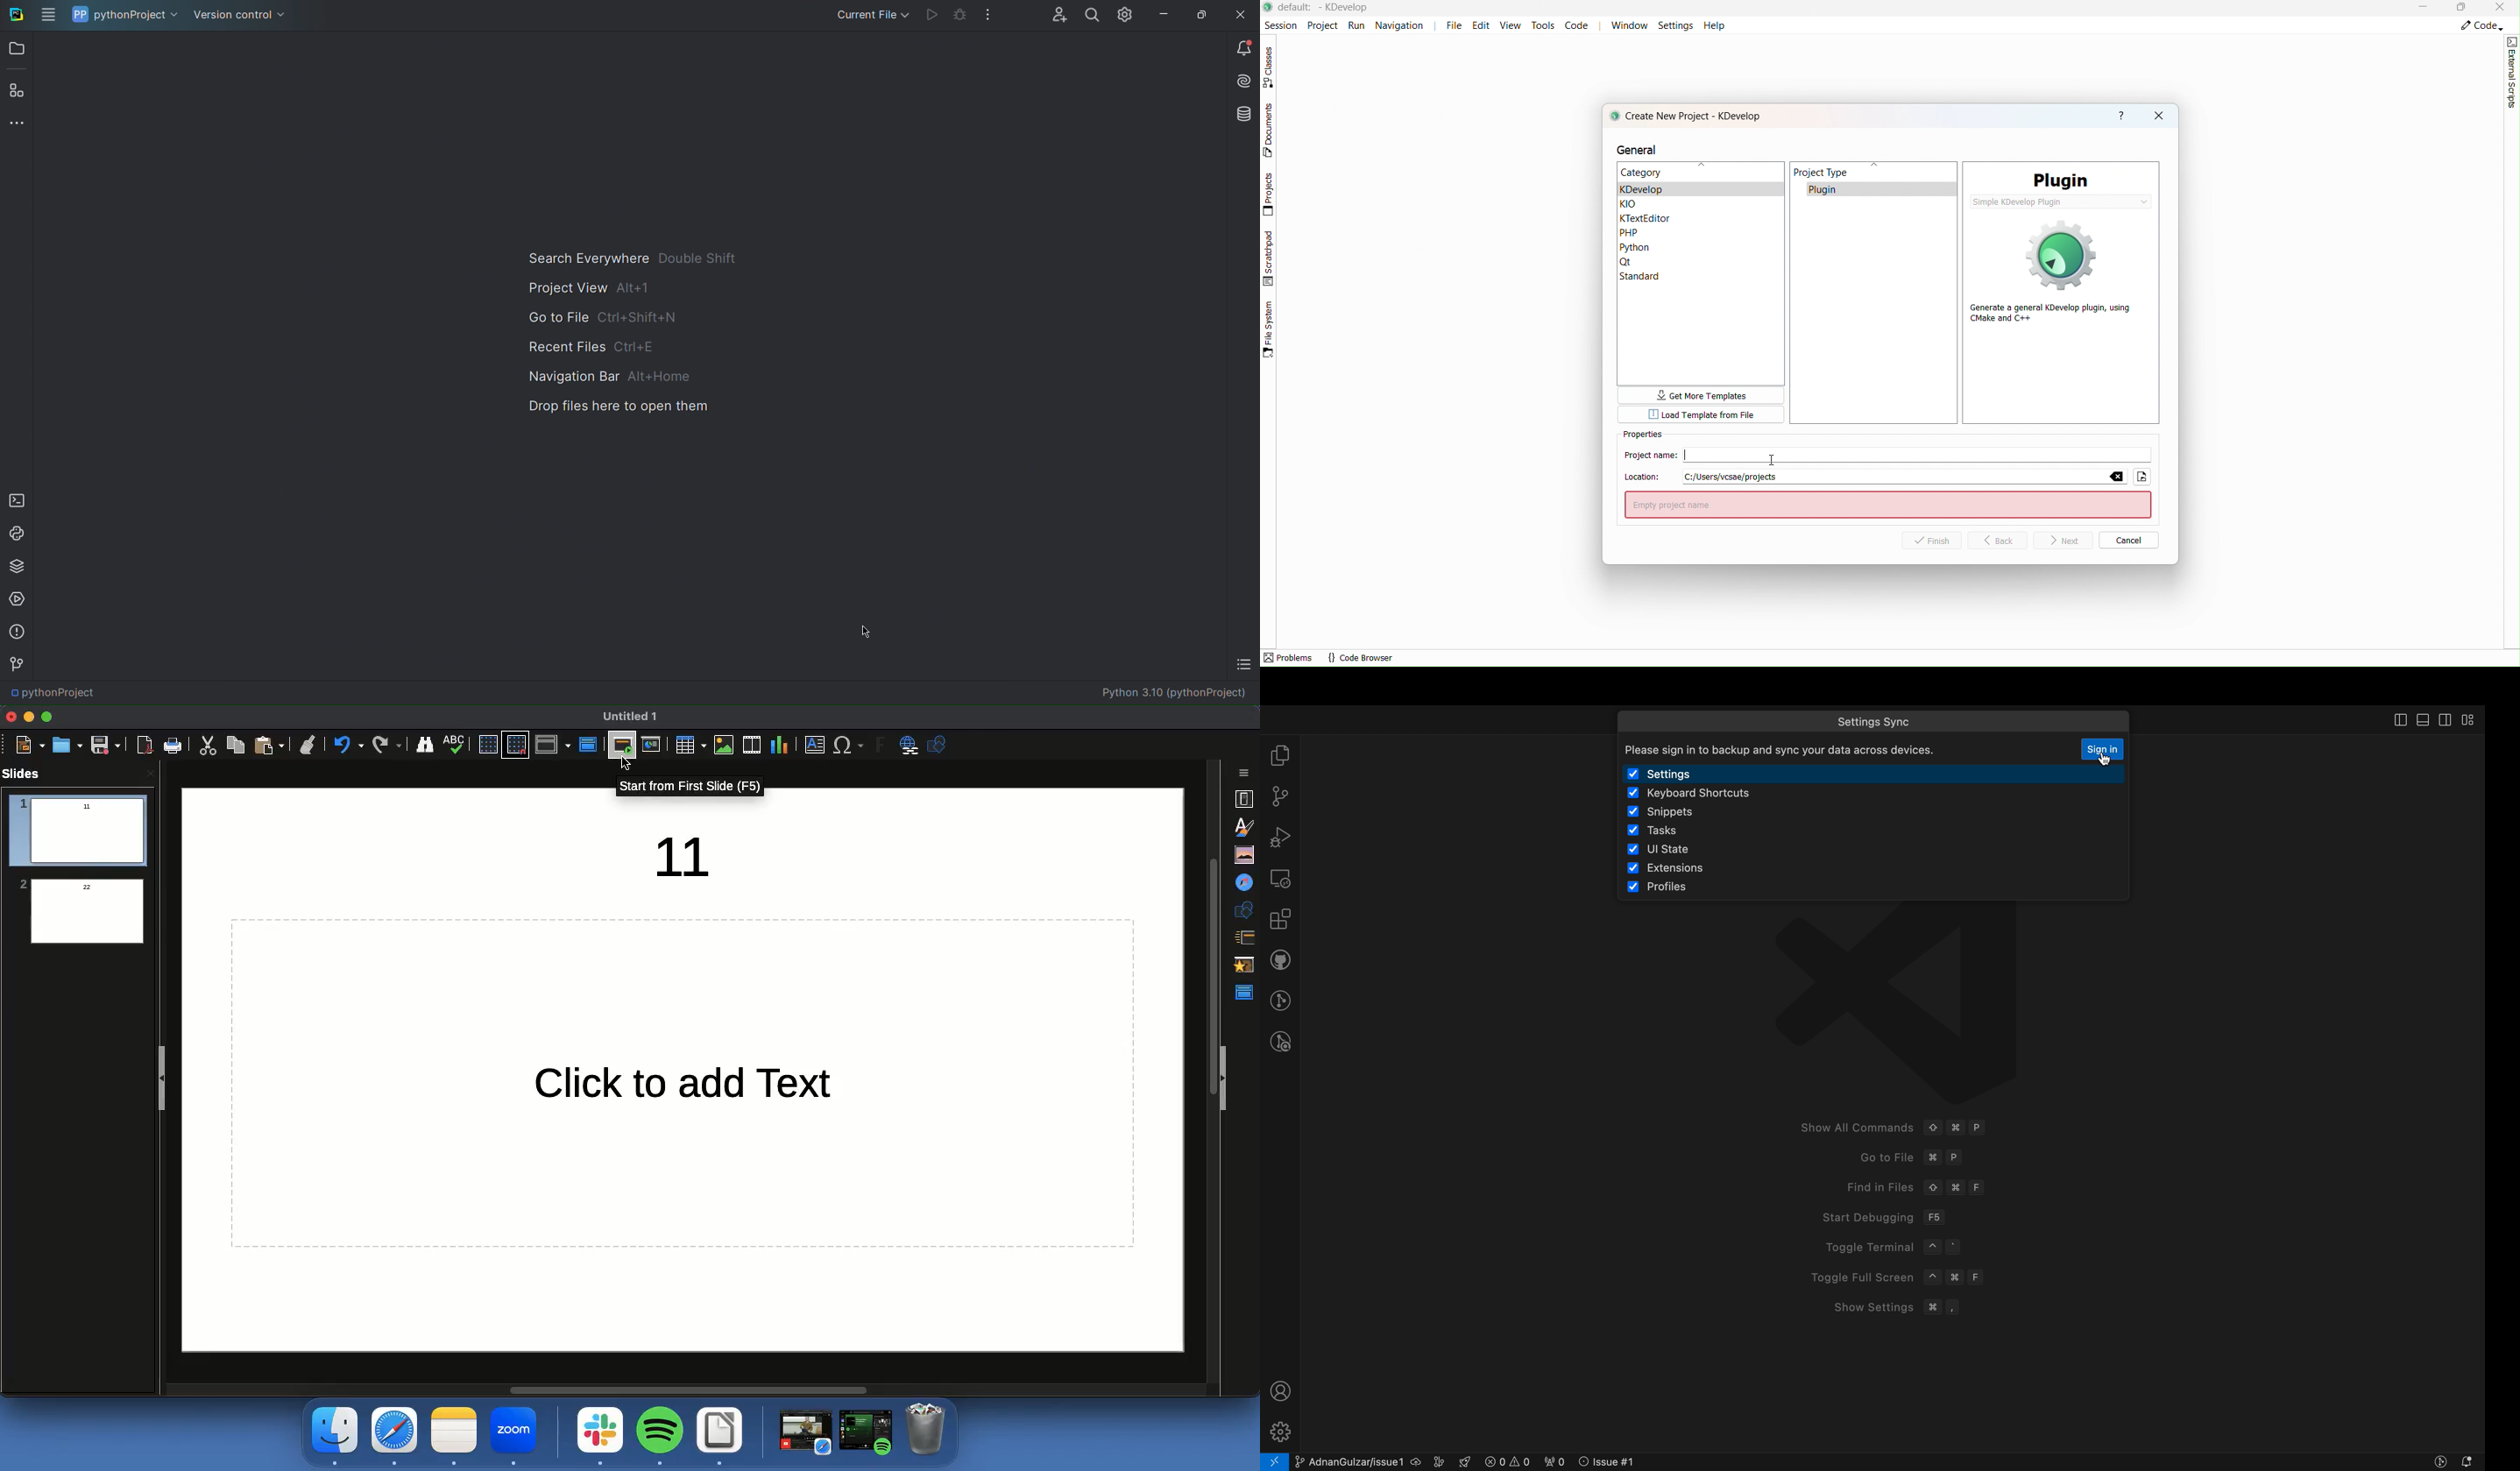 This screenshot has height=1484, width=2520. What do you see at coordinates (634, 718) in the screenshot?
I see `Untitled` at bounding box center [634, 718].